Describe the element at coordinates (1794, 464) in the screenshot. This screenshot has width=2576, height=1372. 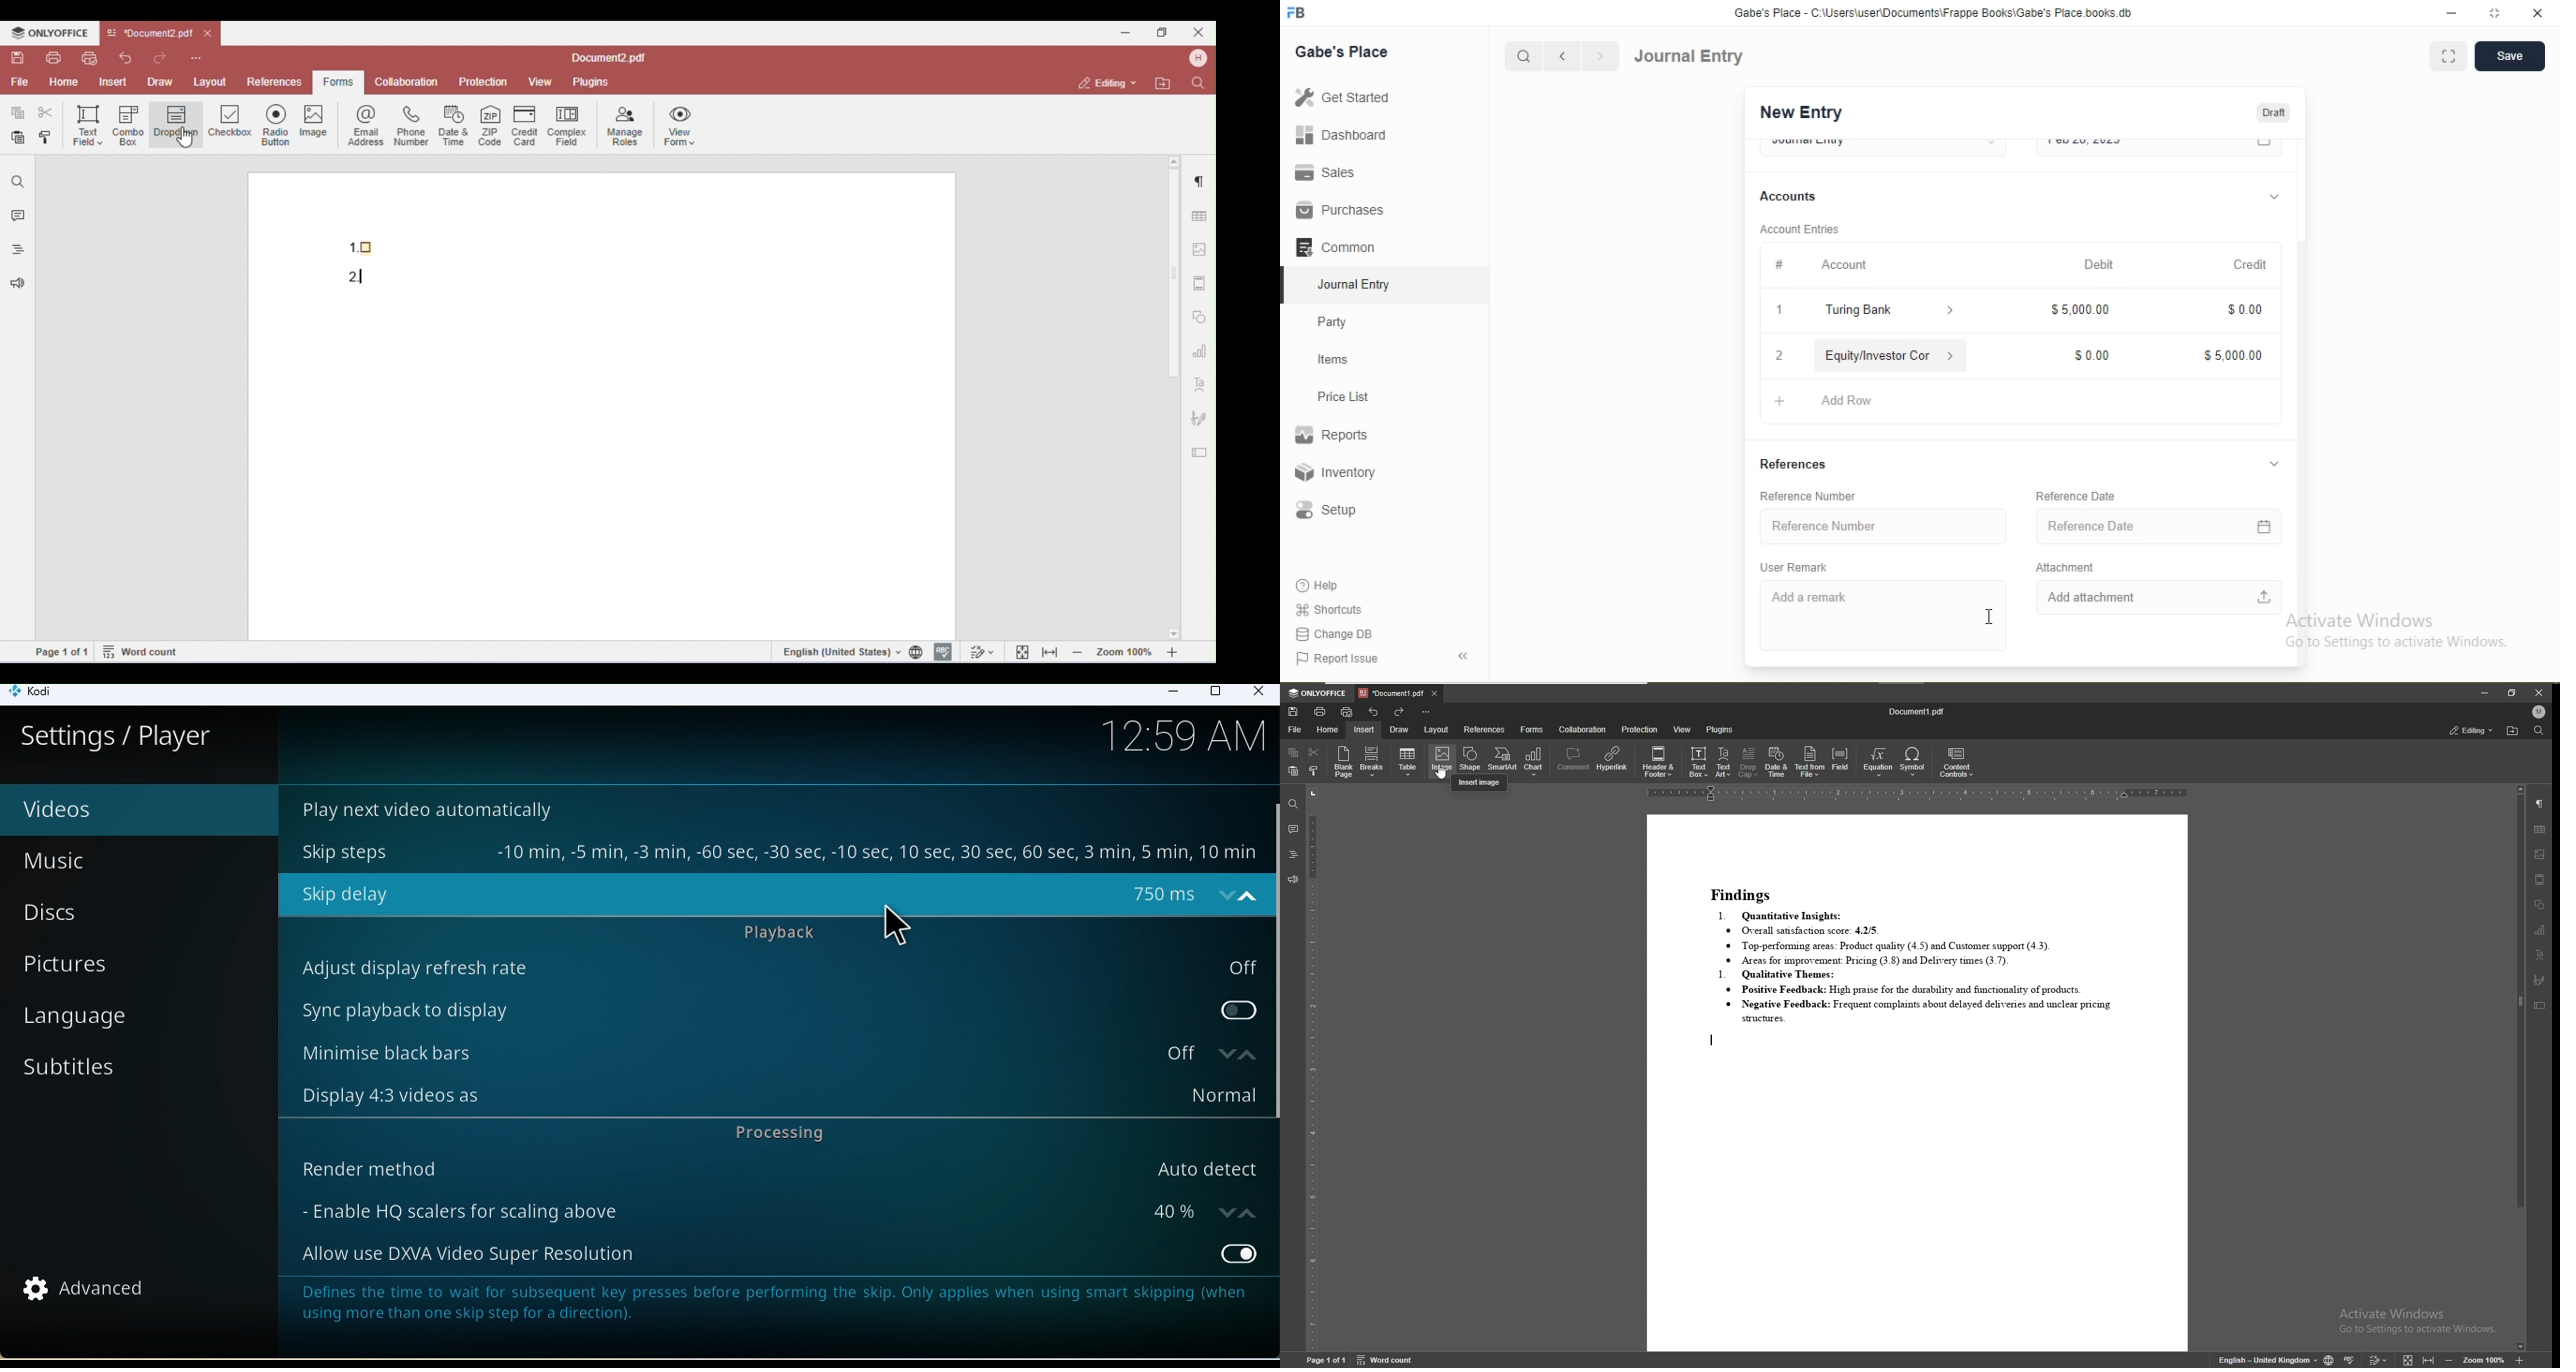
I see `References` at that location.